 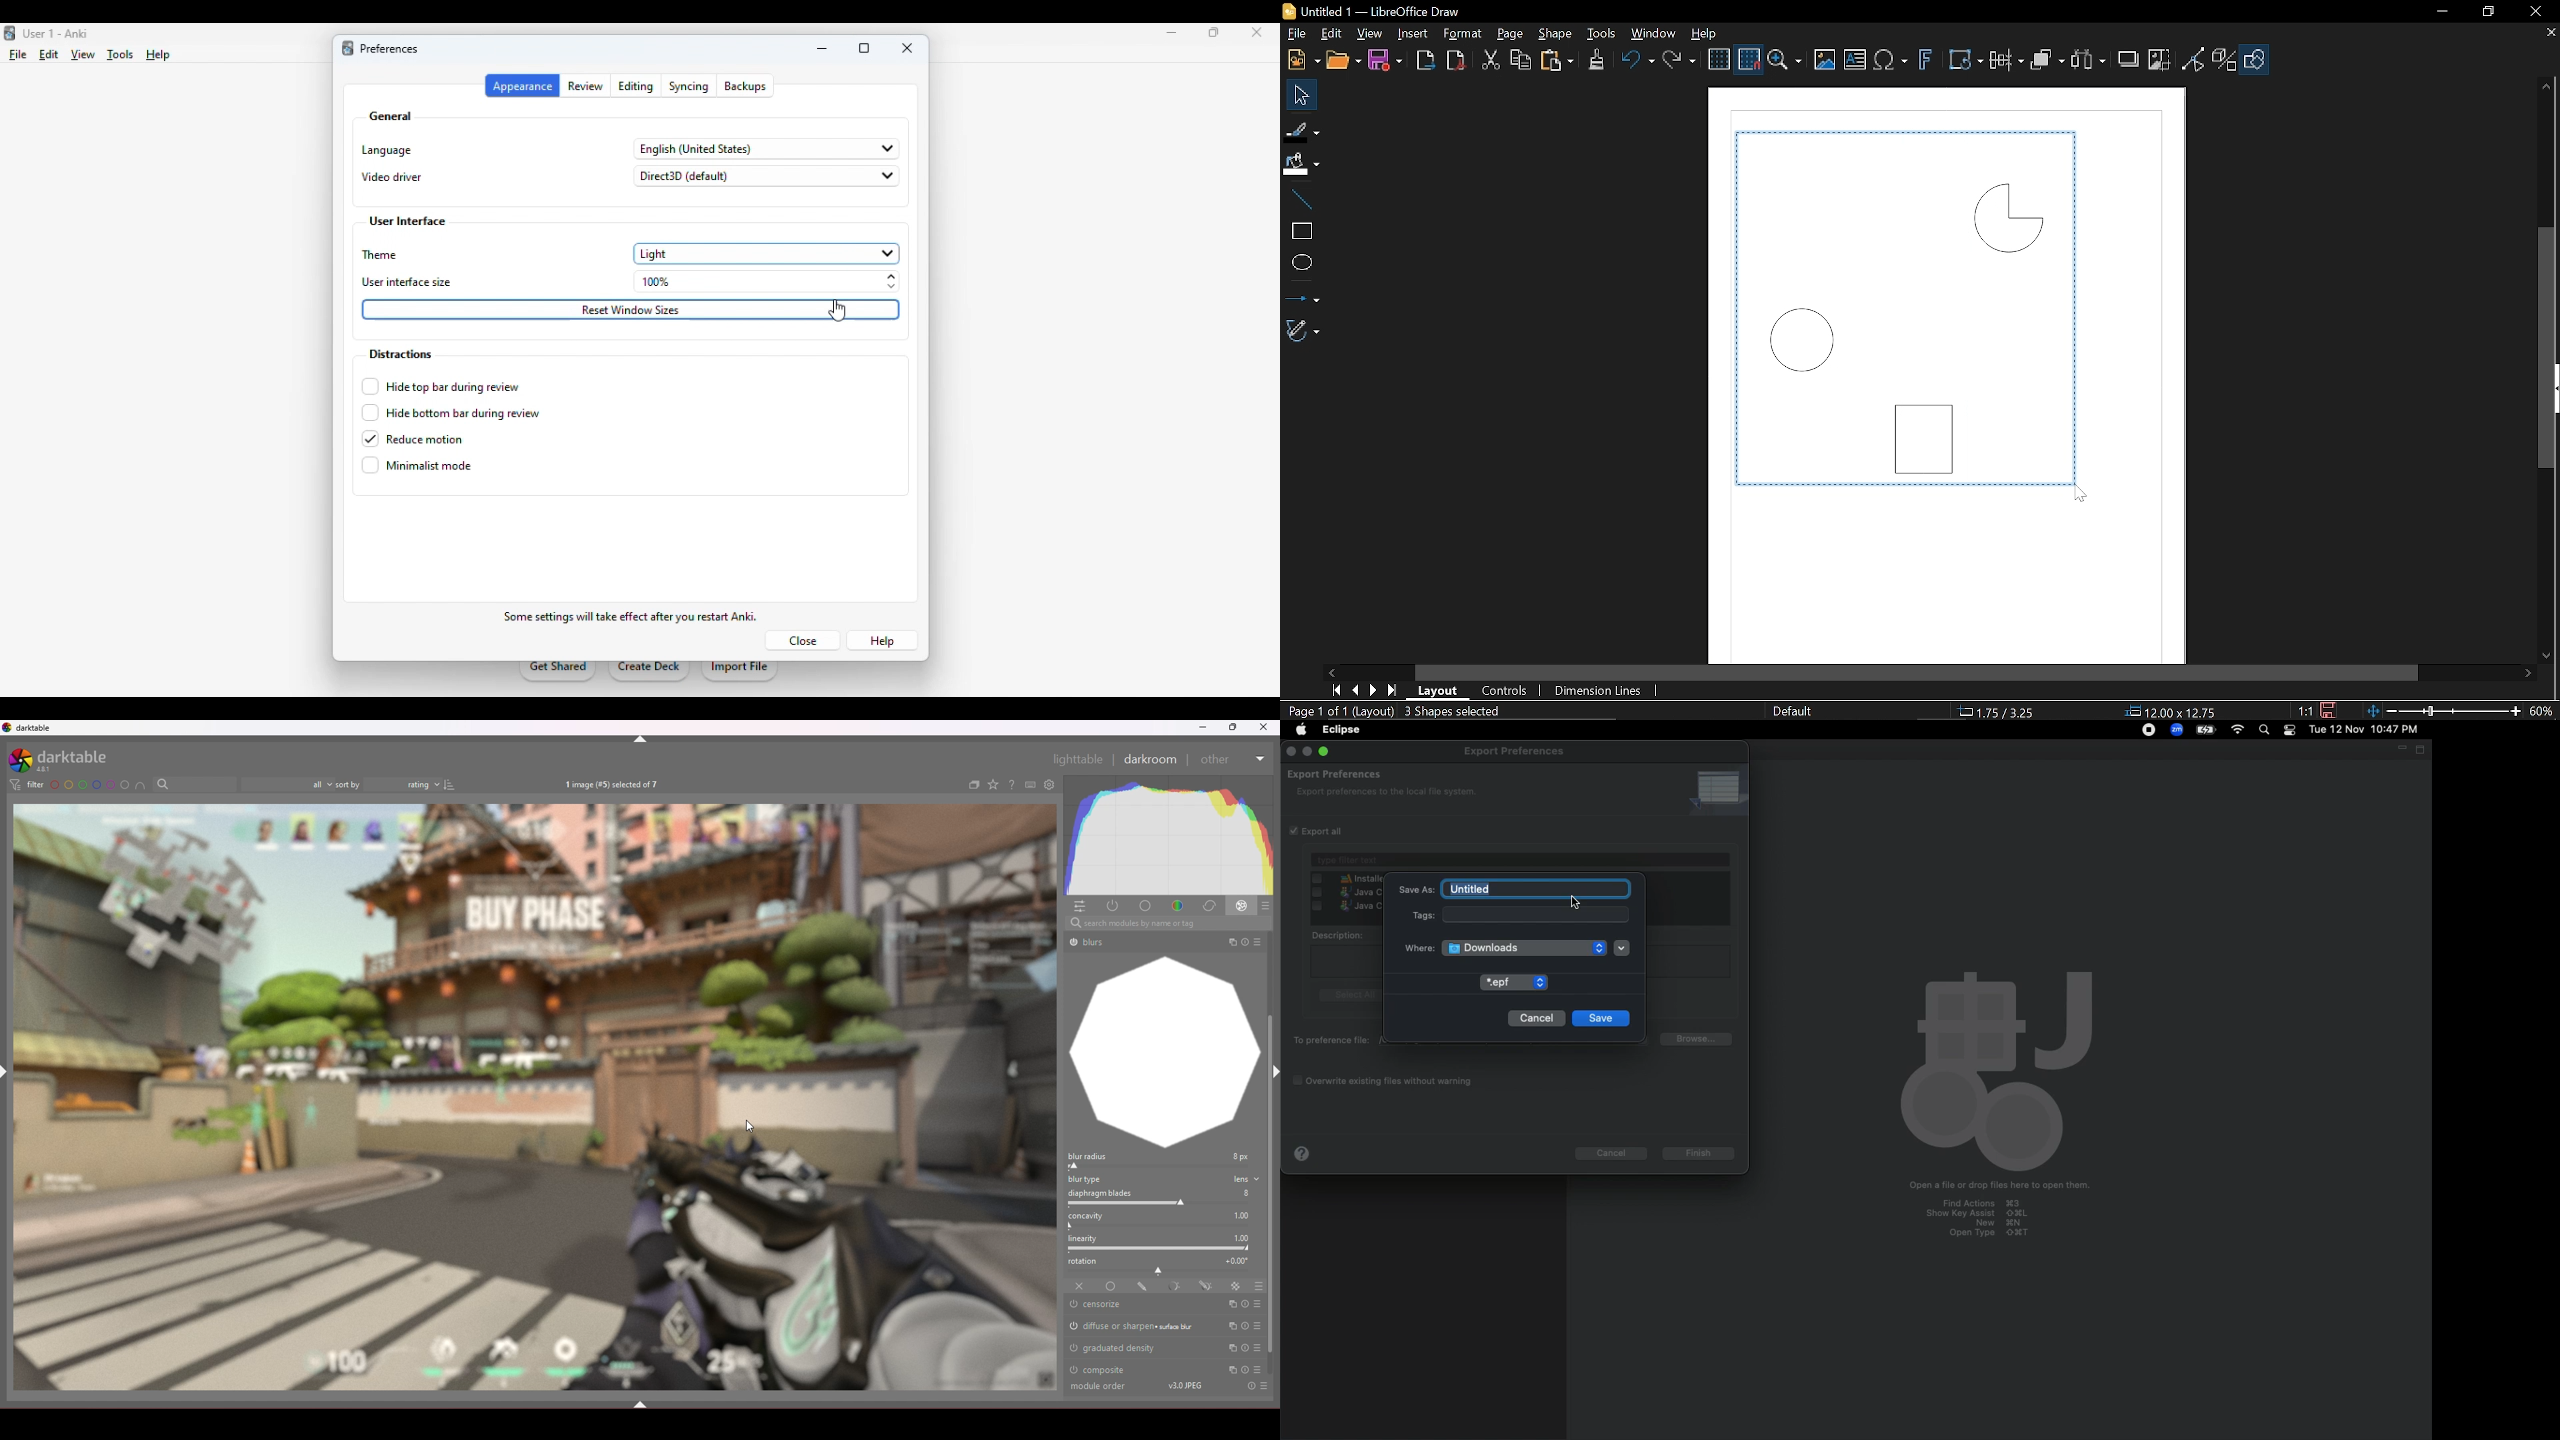 I want to click on Drop down, so click(x=1622, y=948).